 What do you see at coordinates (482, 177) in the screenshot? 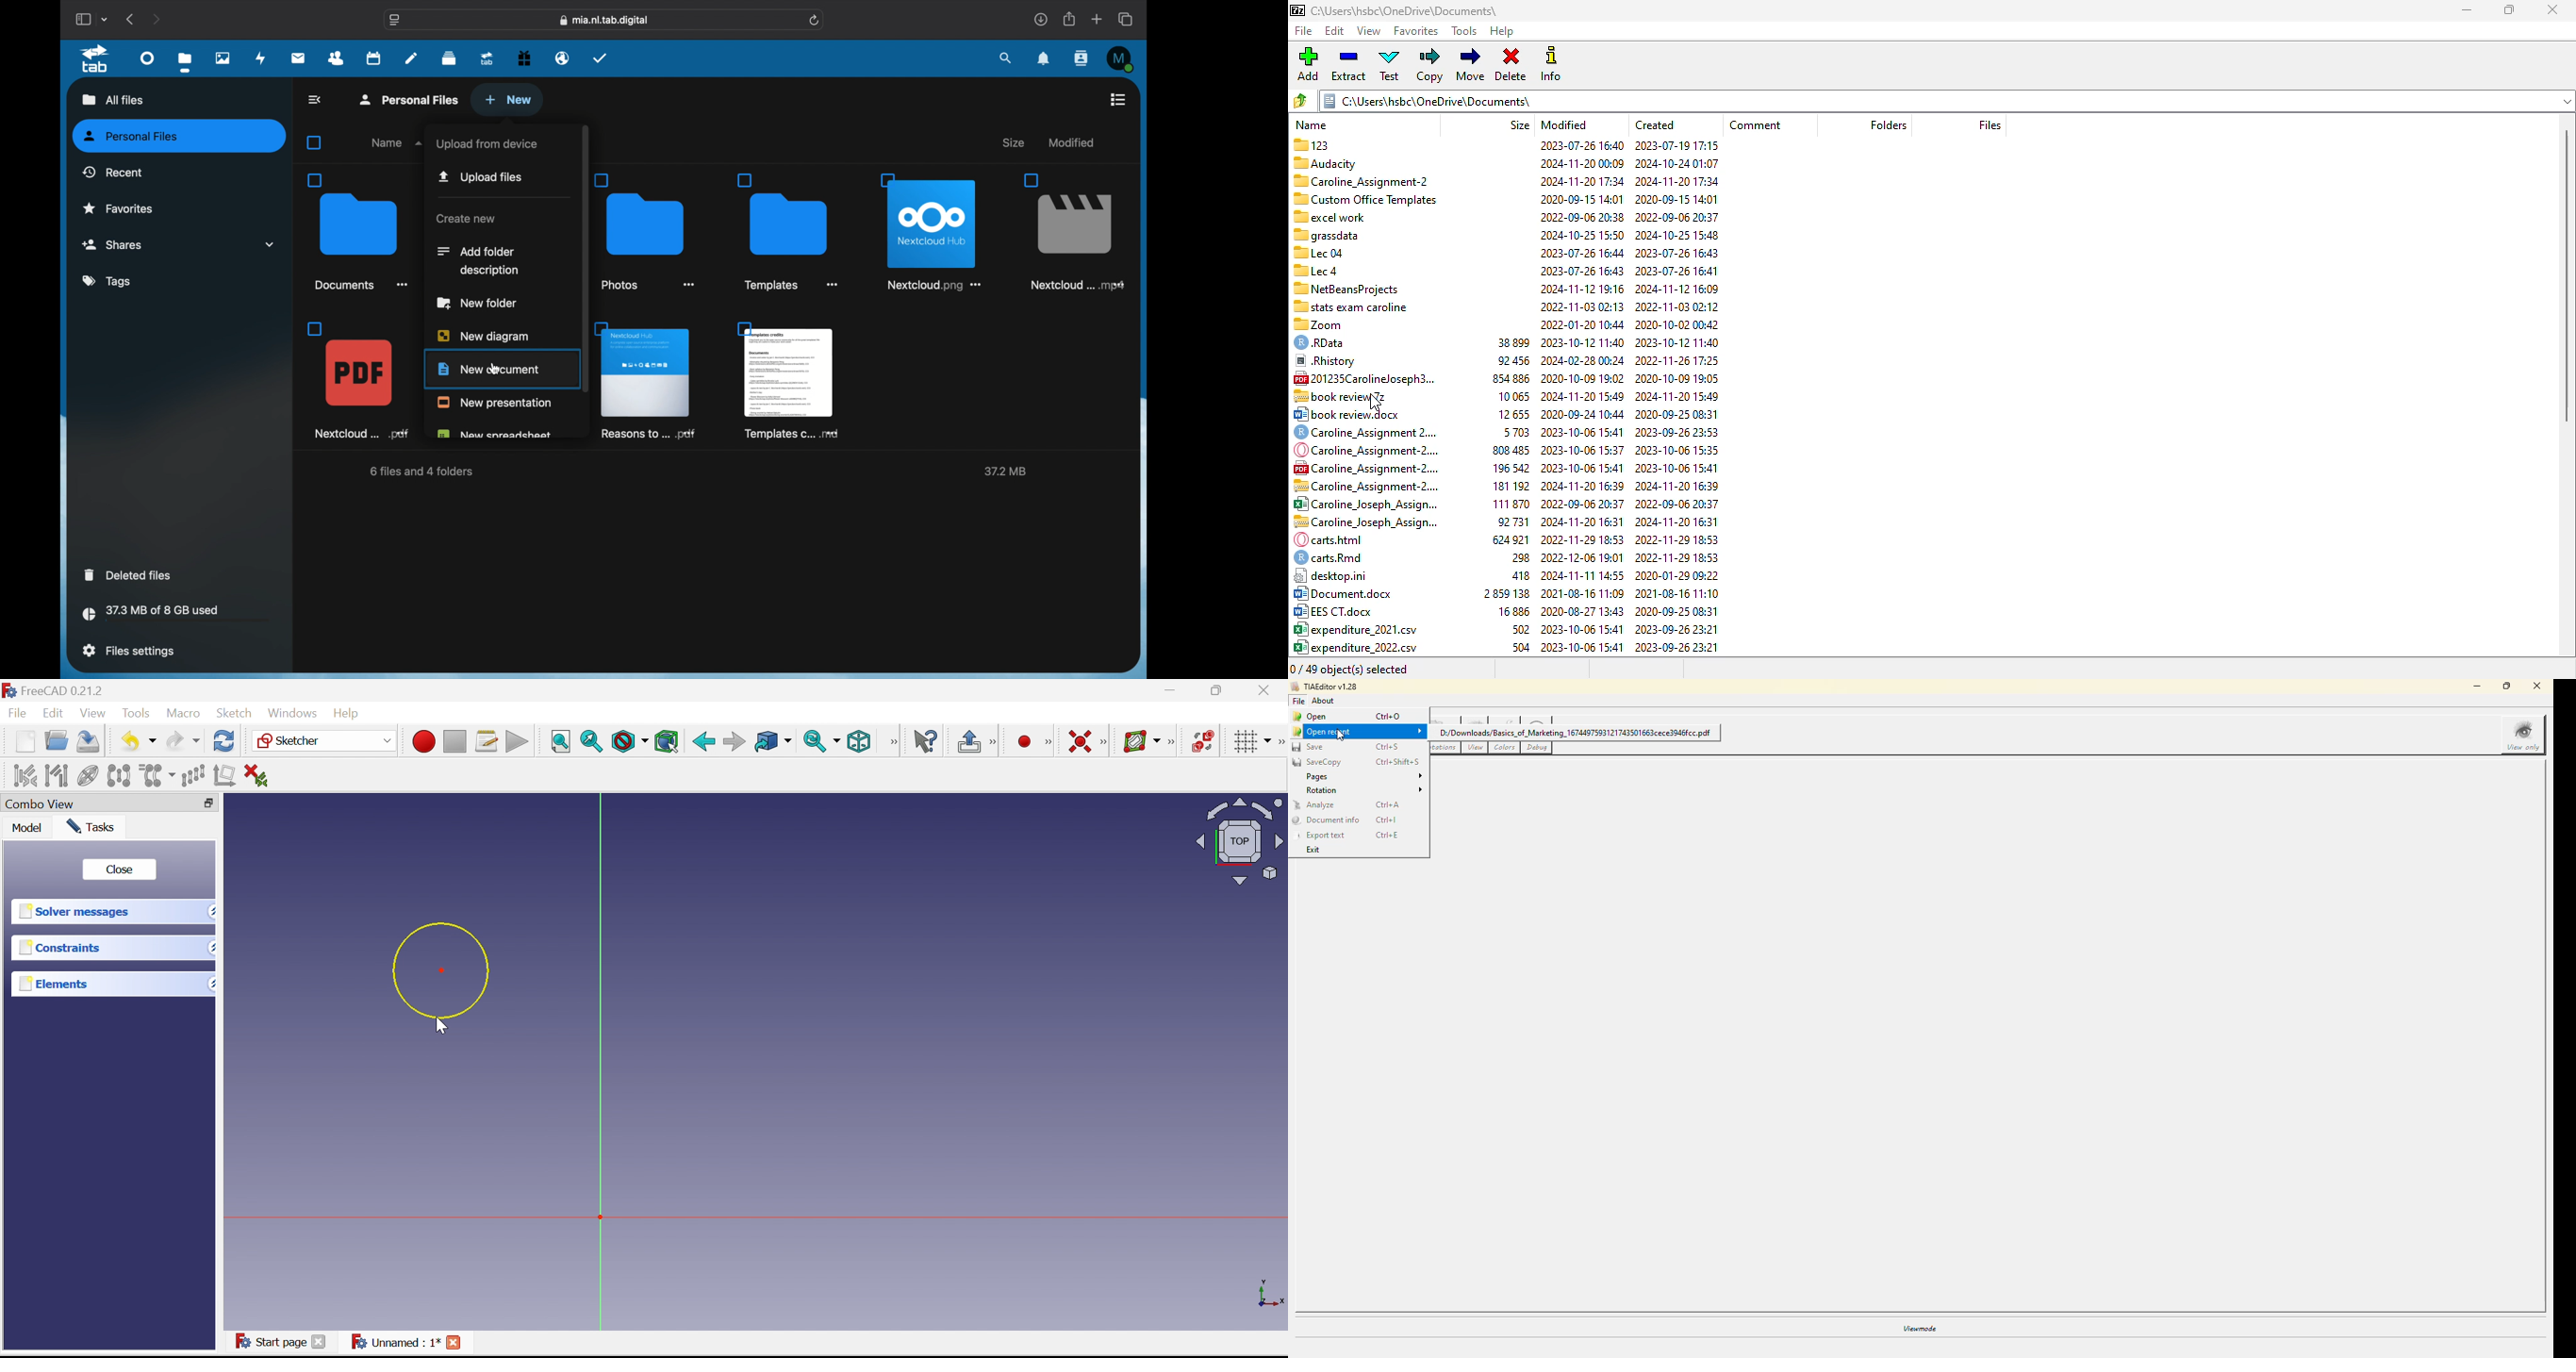
I see `upload files` at bounding box center [482, 177].